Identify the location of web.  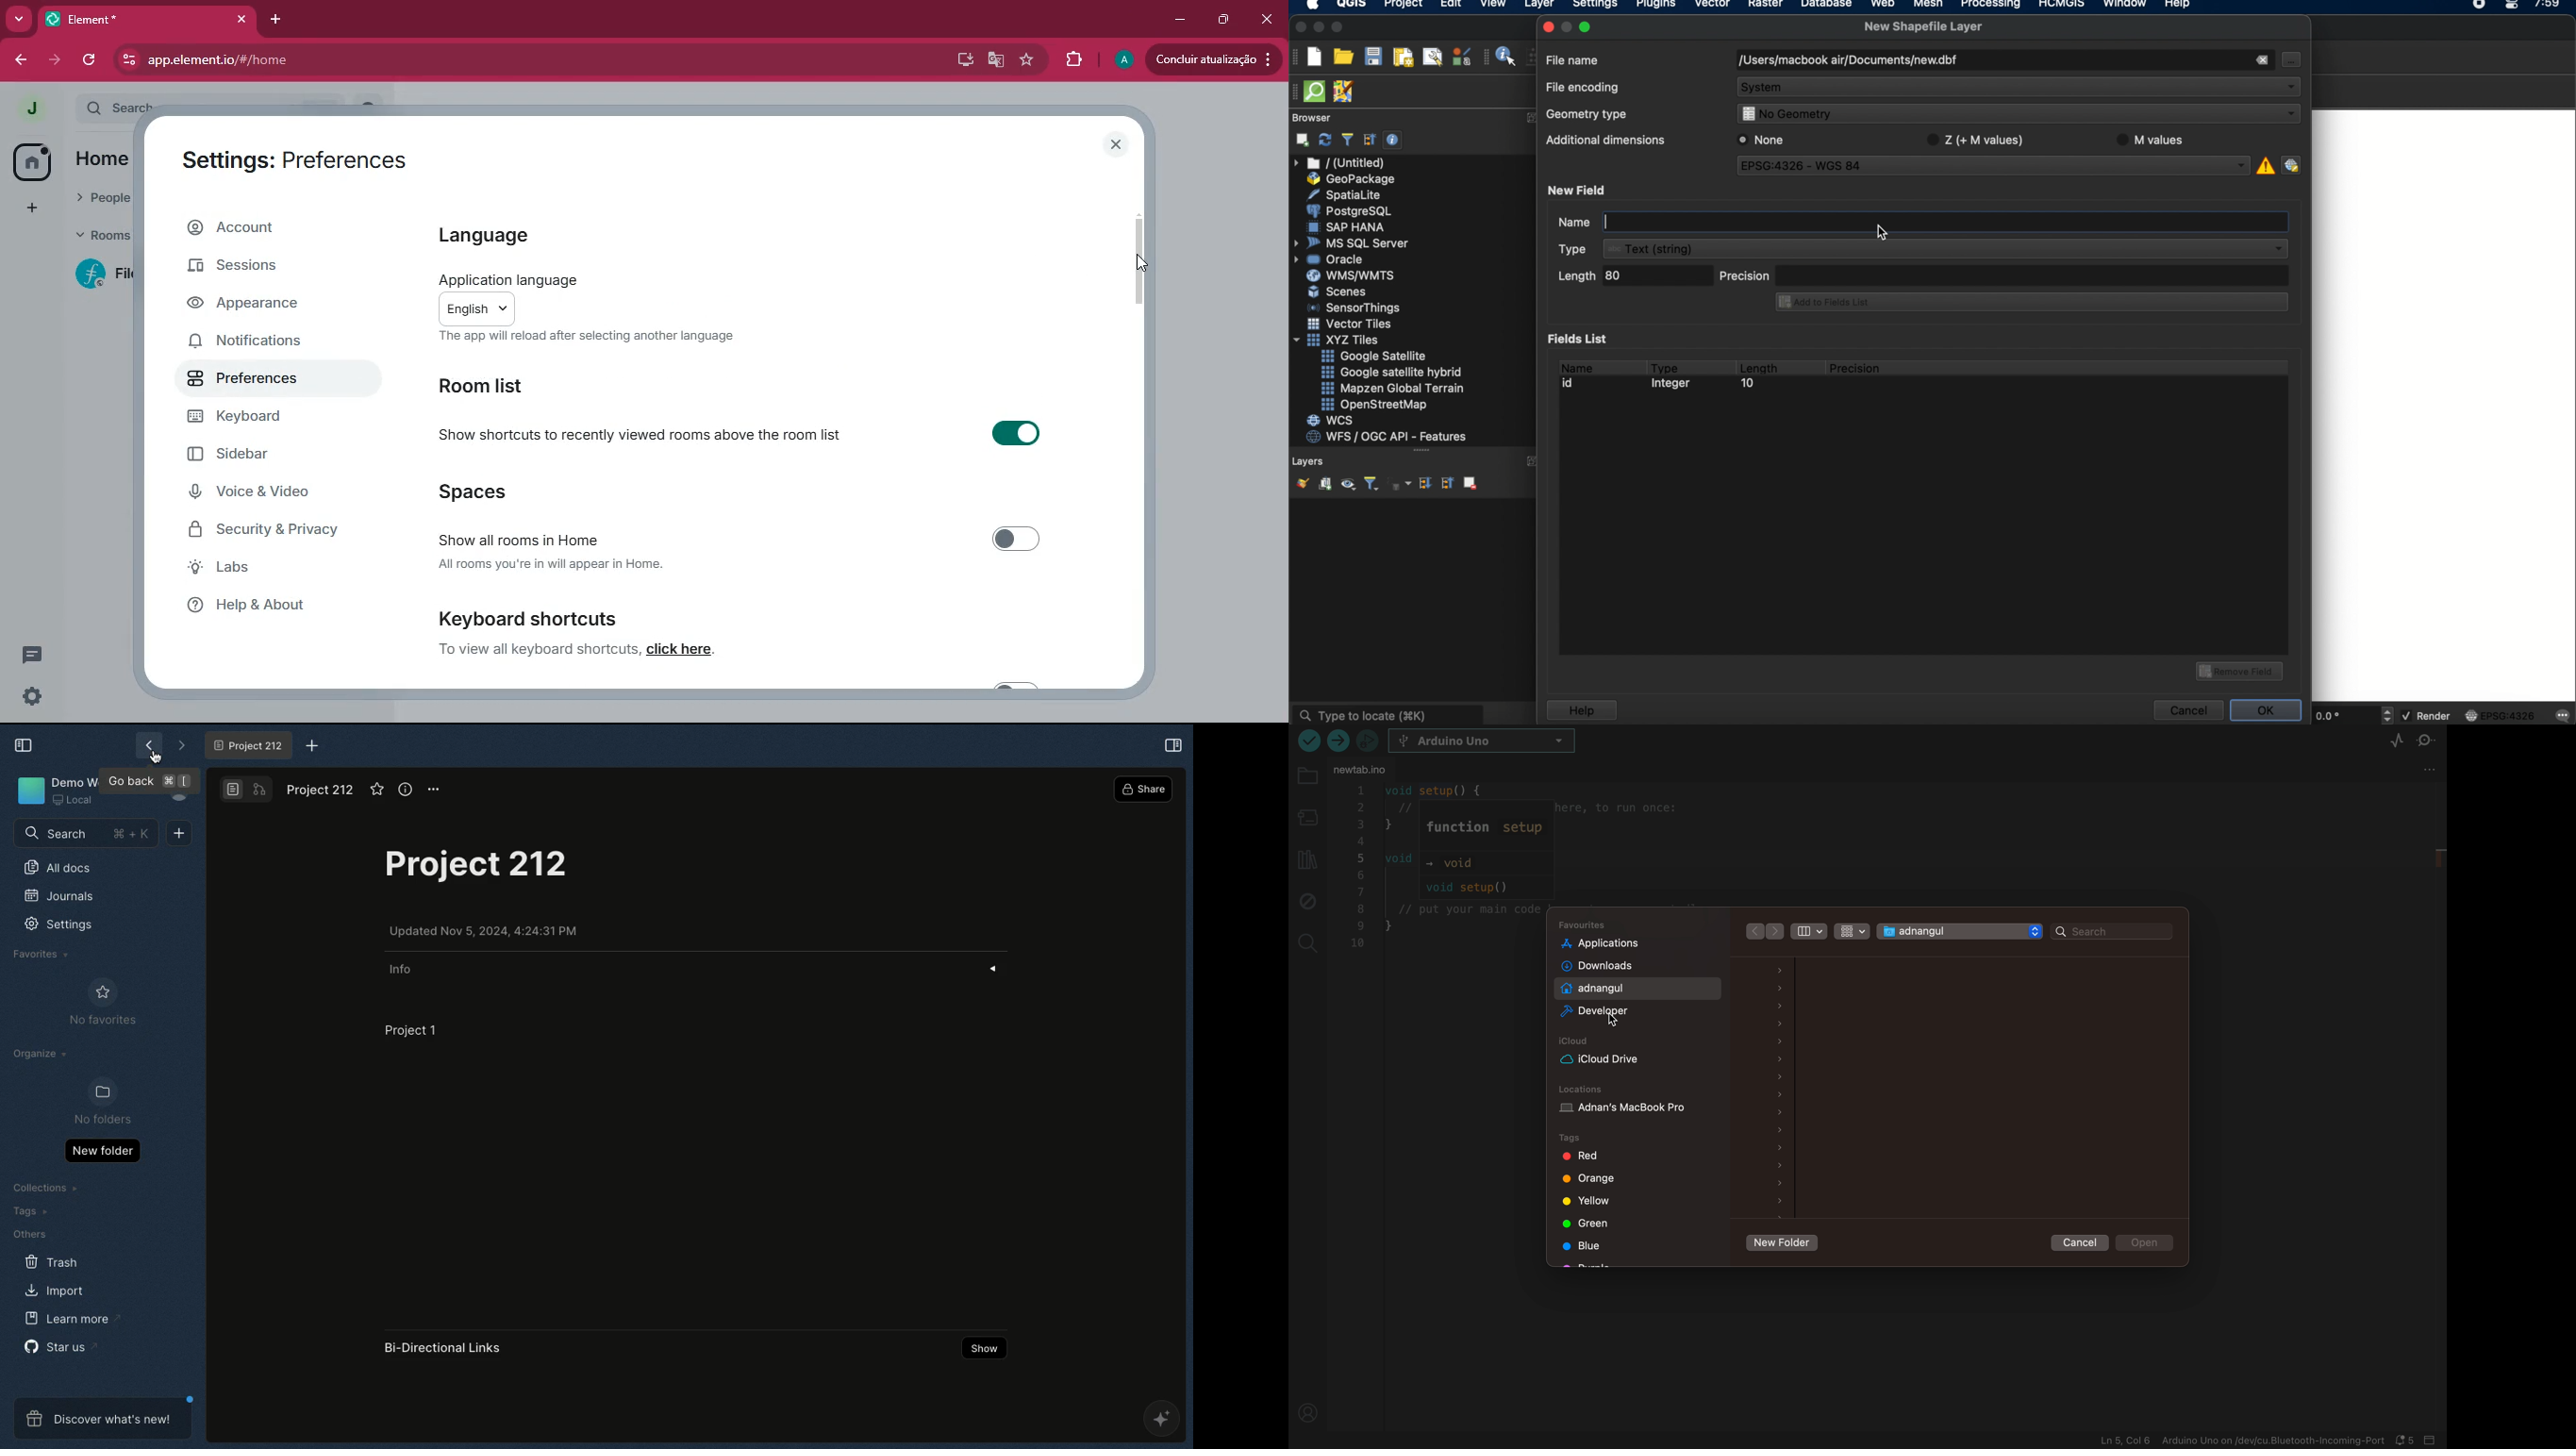
(1883, 5).